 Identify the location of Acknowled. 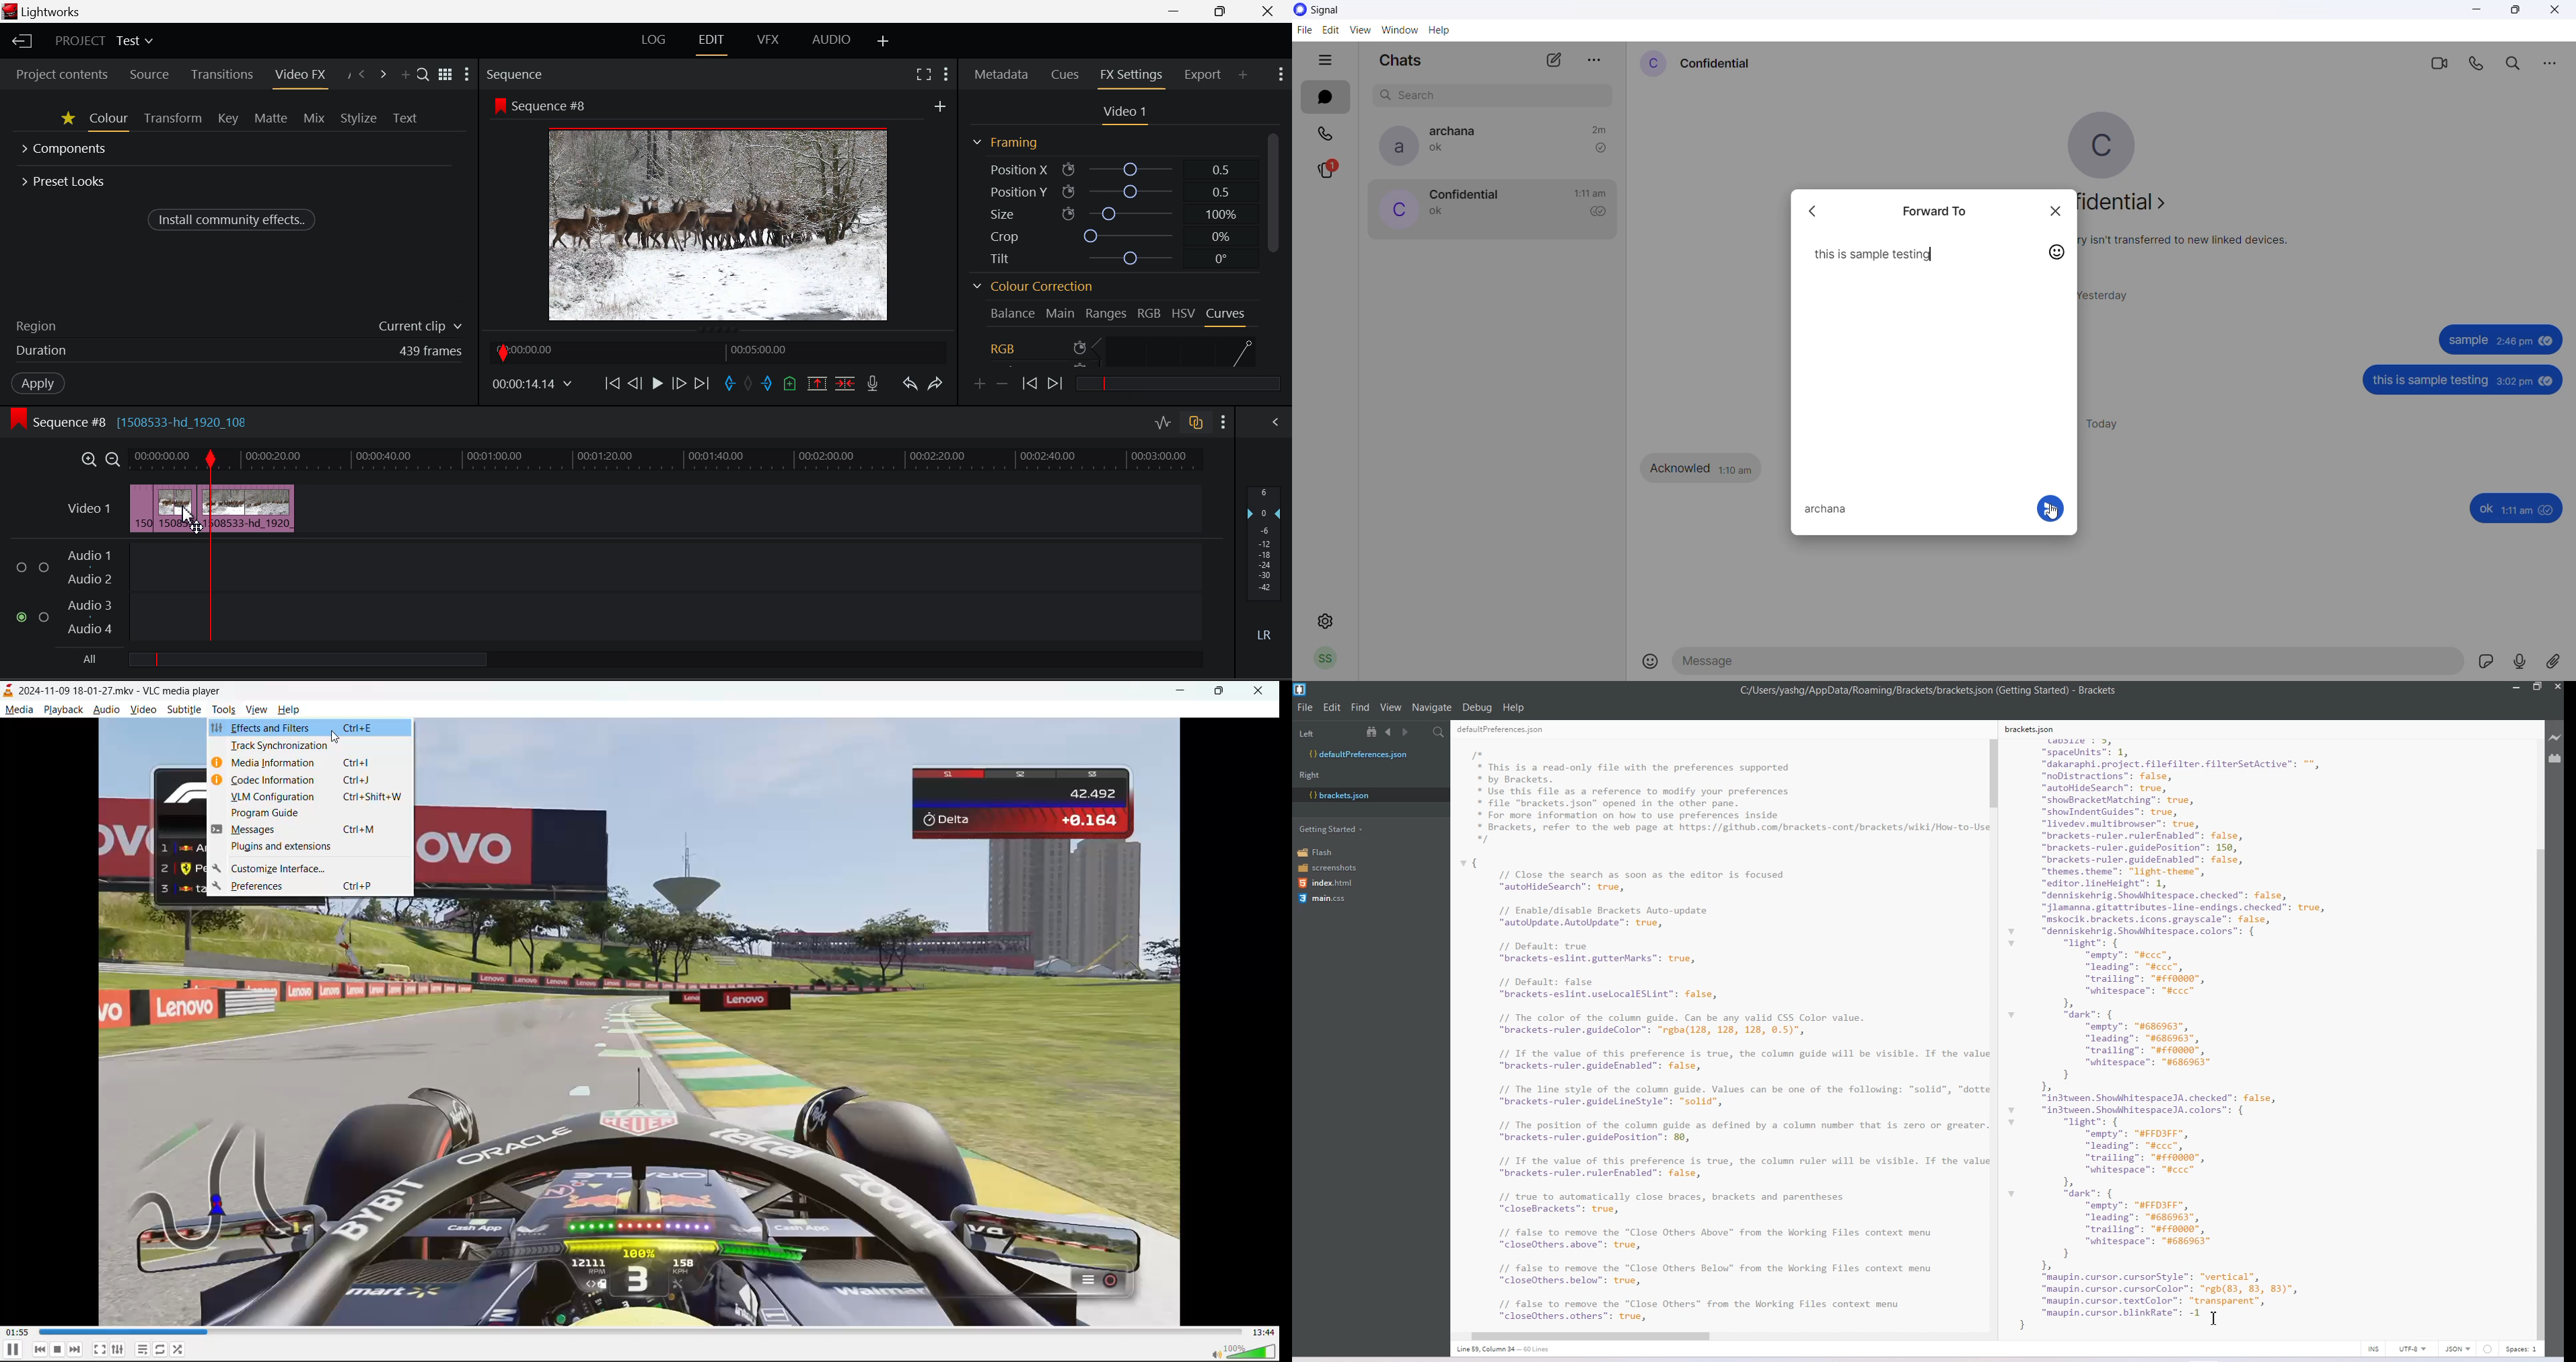
(1681, 468).